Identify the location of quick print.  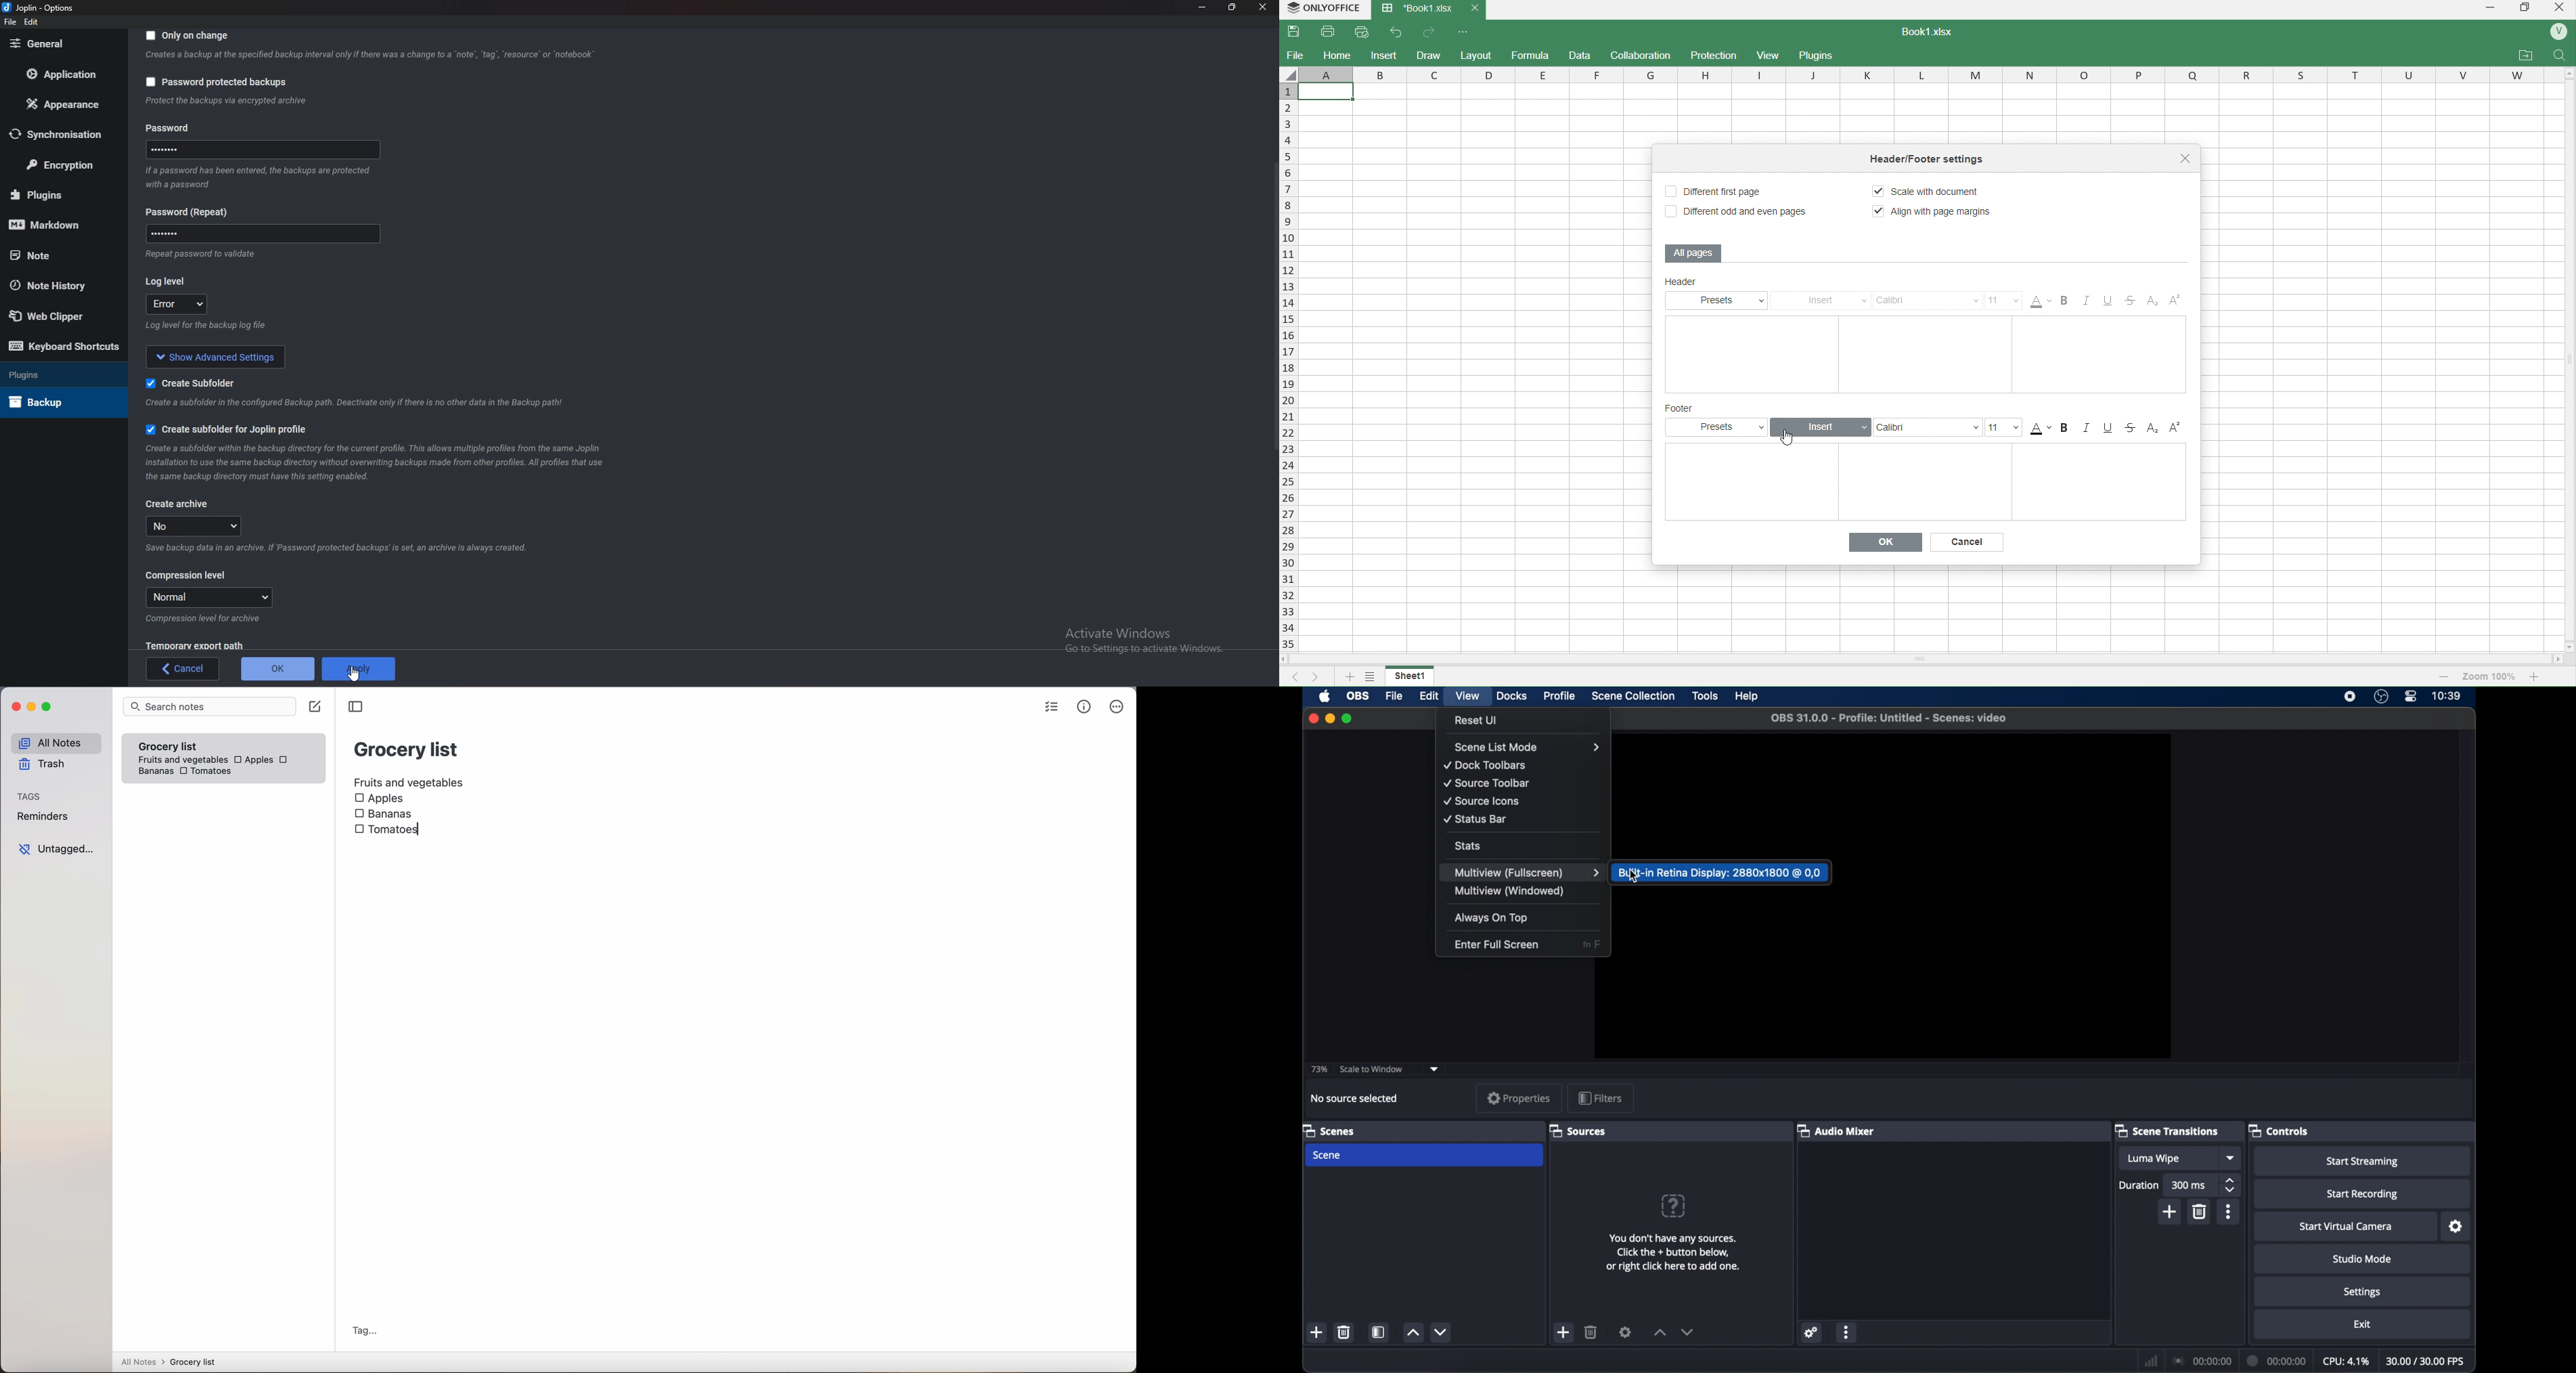
(1364, 31).